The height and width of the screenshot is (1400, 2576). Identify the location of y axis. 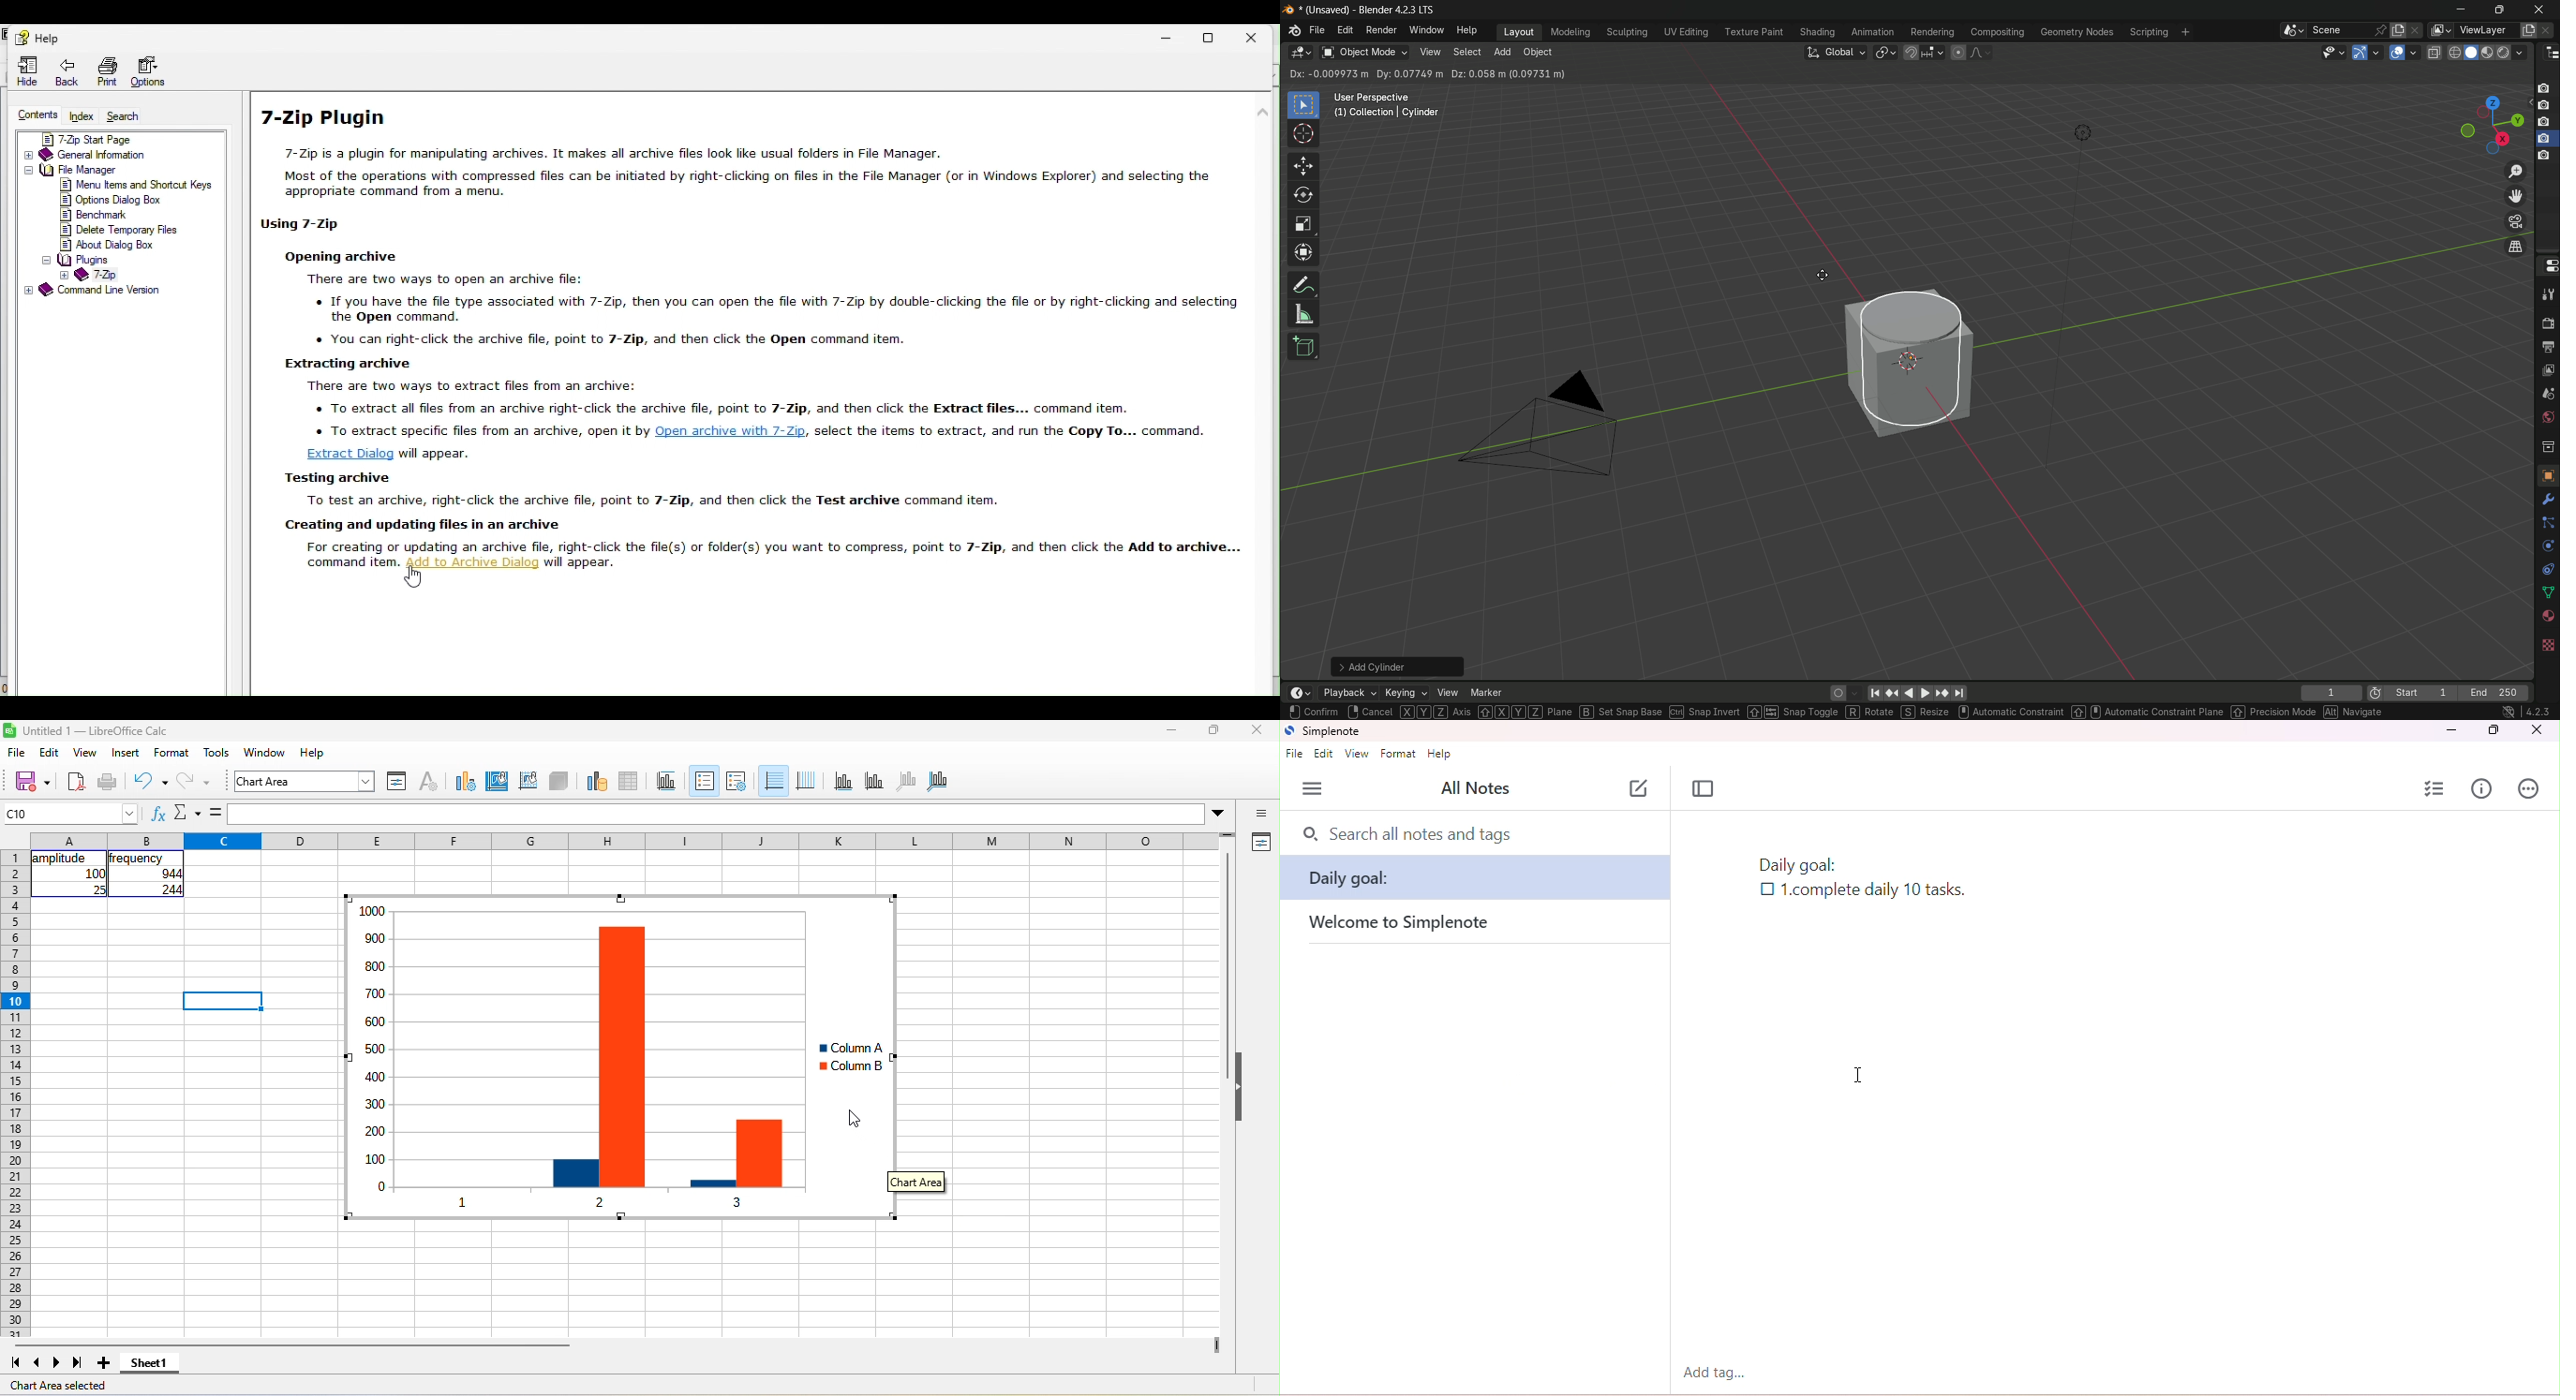
(874, 782).